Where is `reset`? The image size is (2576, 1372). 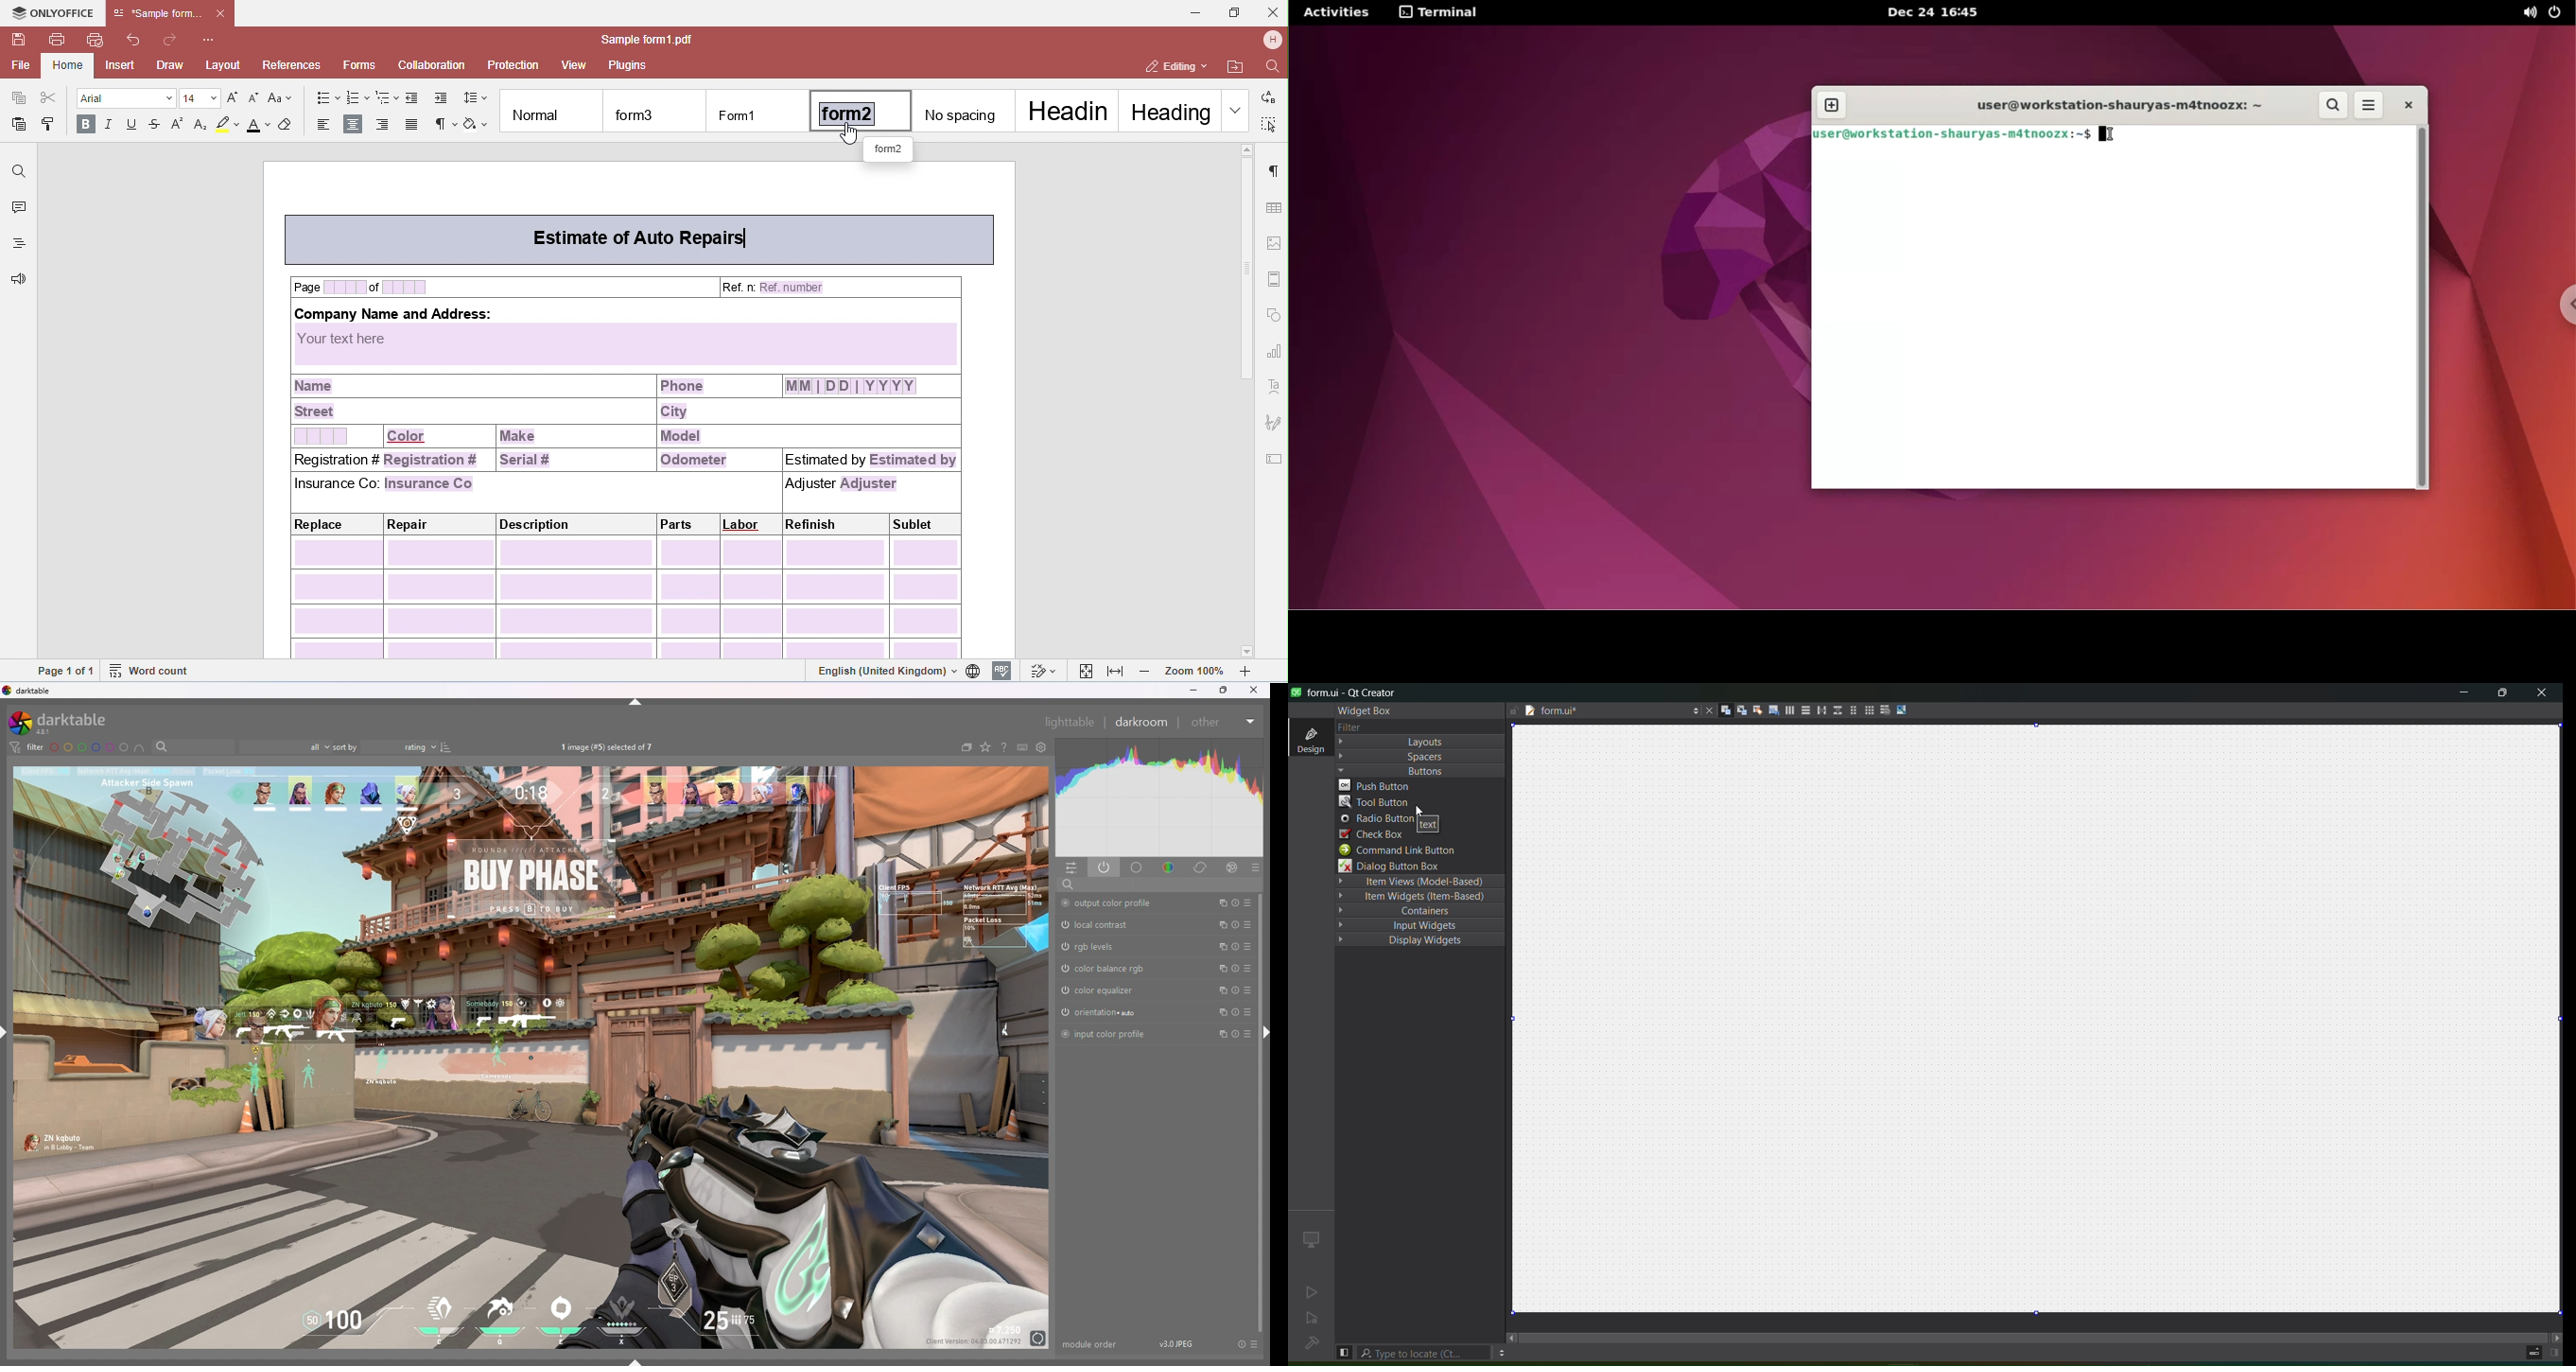 reset is located at coordinates (1236, 925).